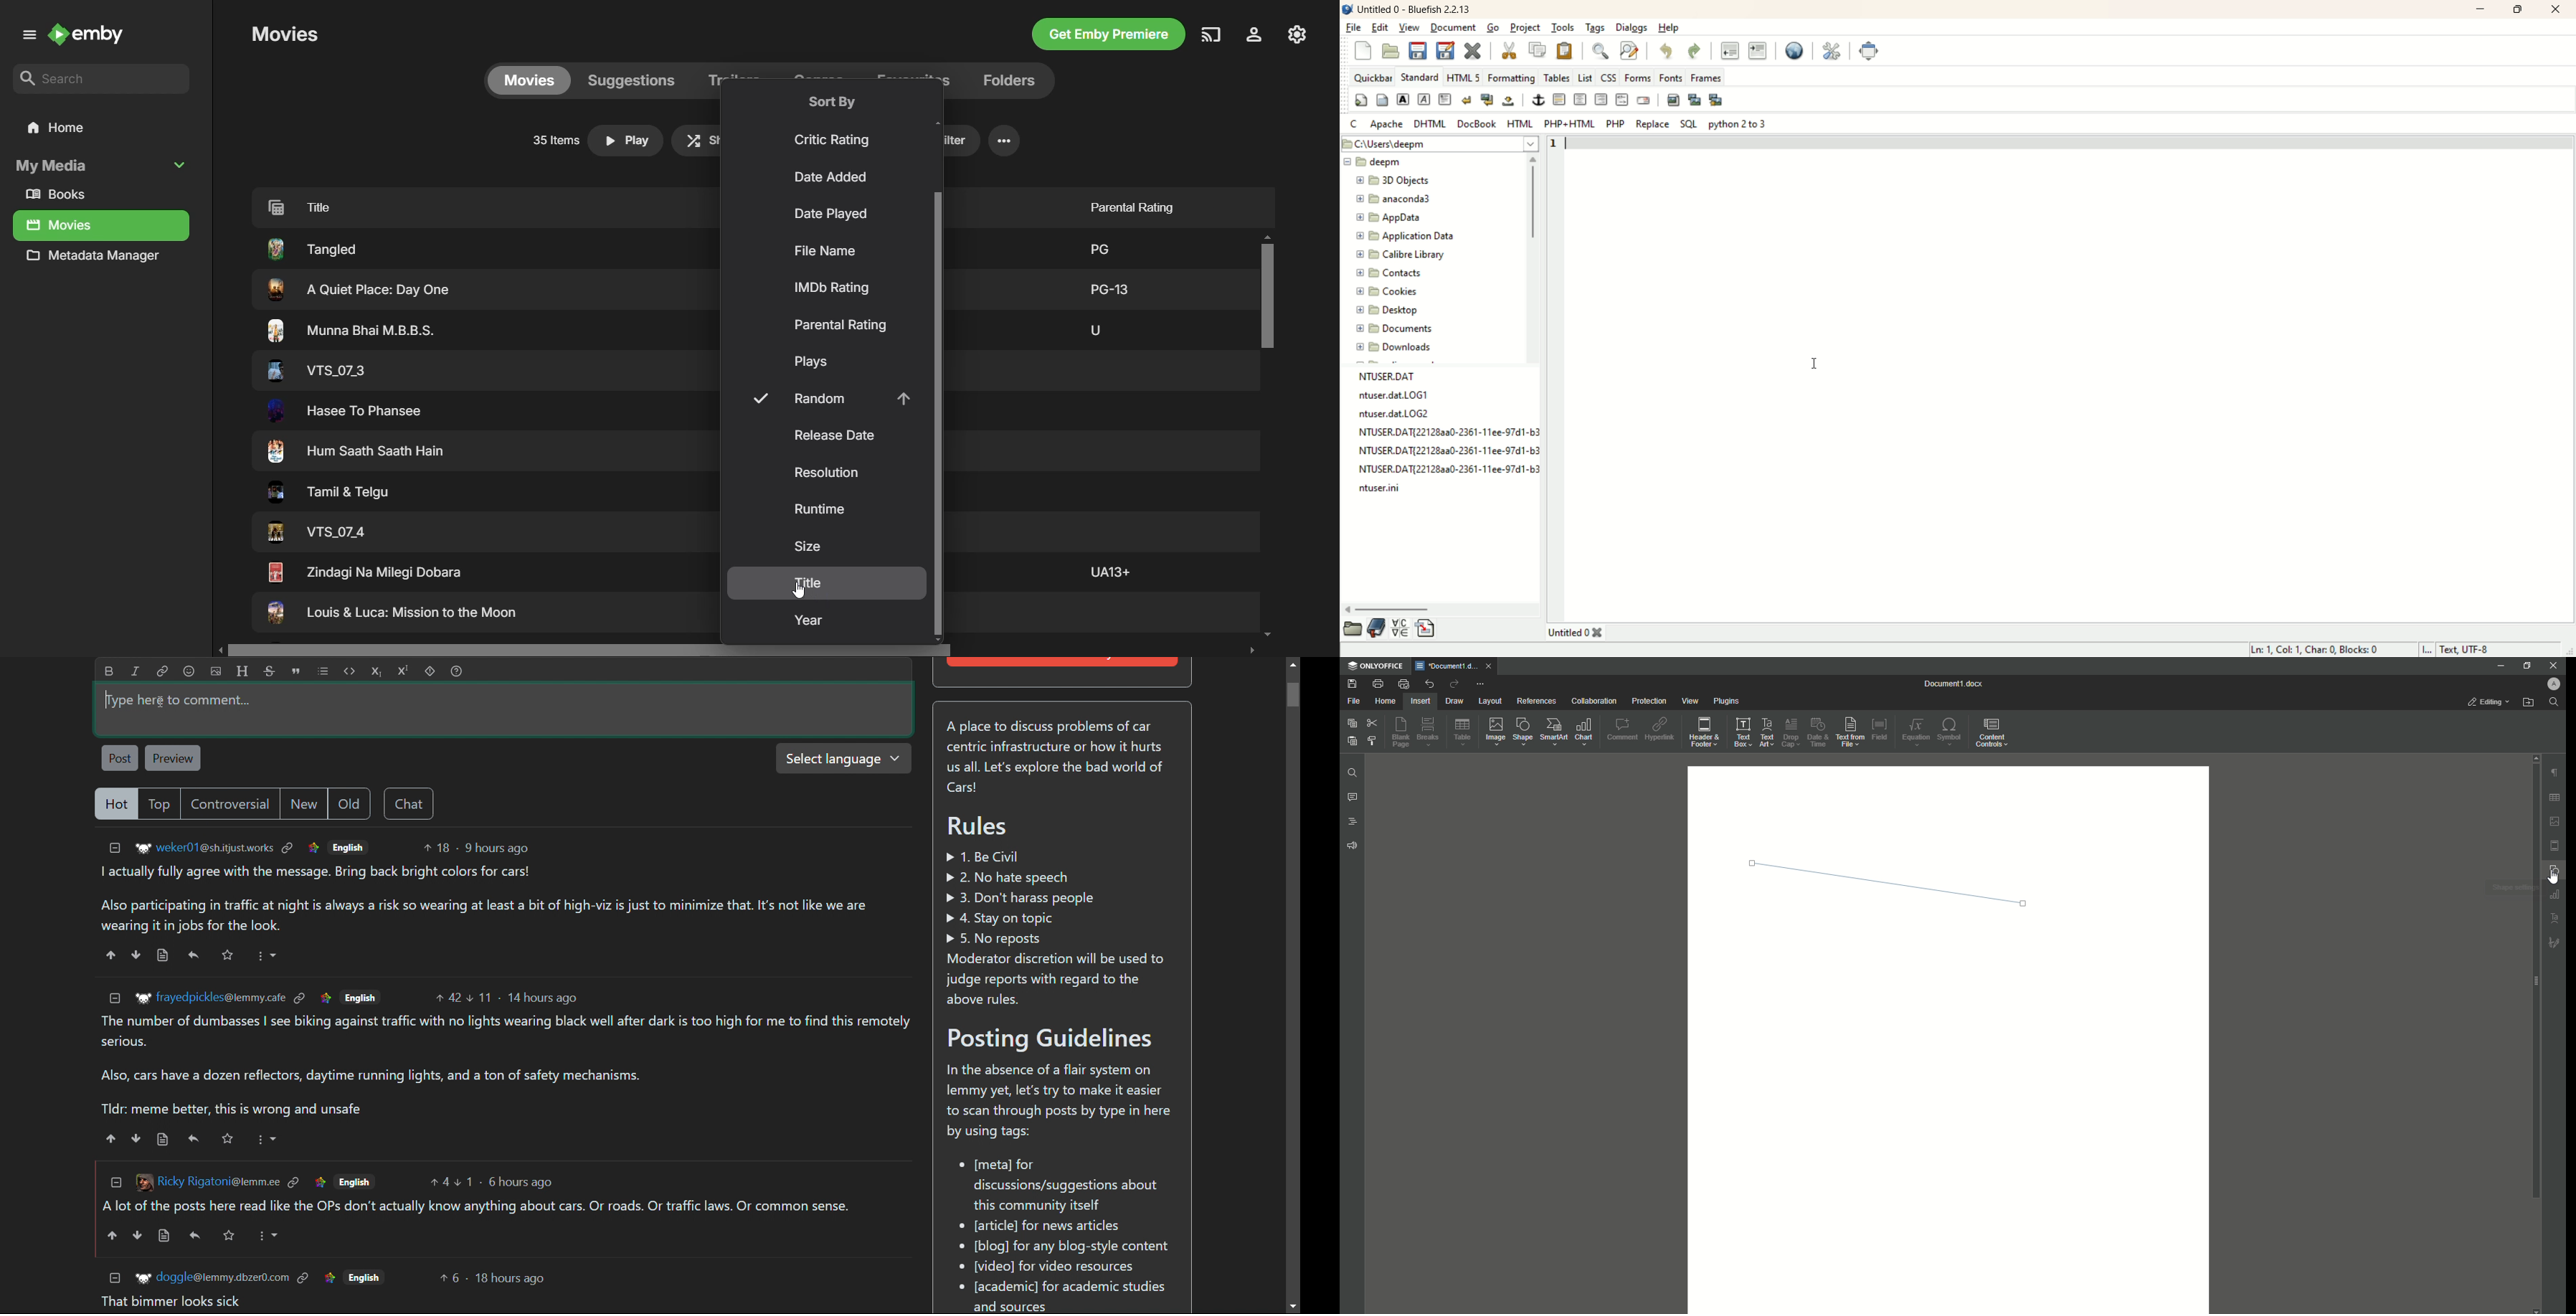 The height and width of the screenshot is (1316, 2576). What do you see at coordinates (2529, 704) in the screenshot?
I see `Open From File` at bounding box center [2529, 704].